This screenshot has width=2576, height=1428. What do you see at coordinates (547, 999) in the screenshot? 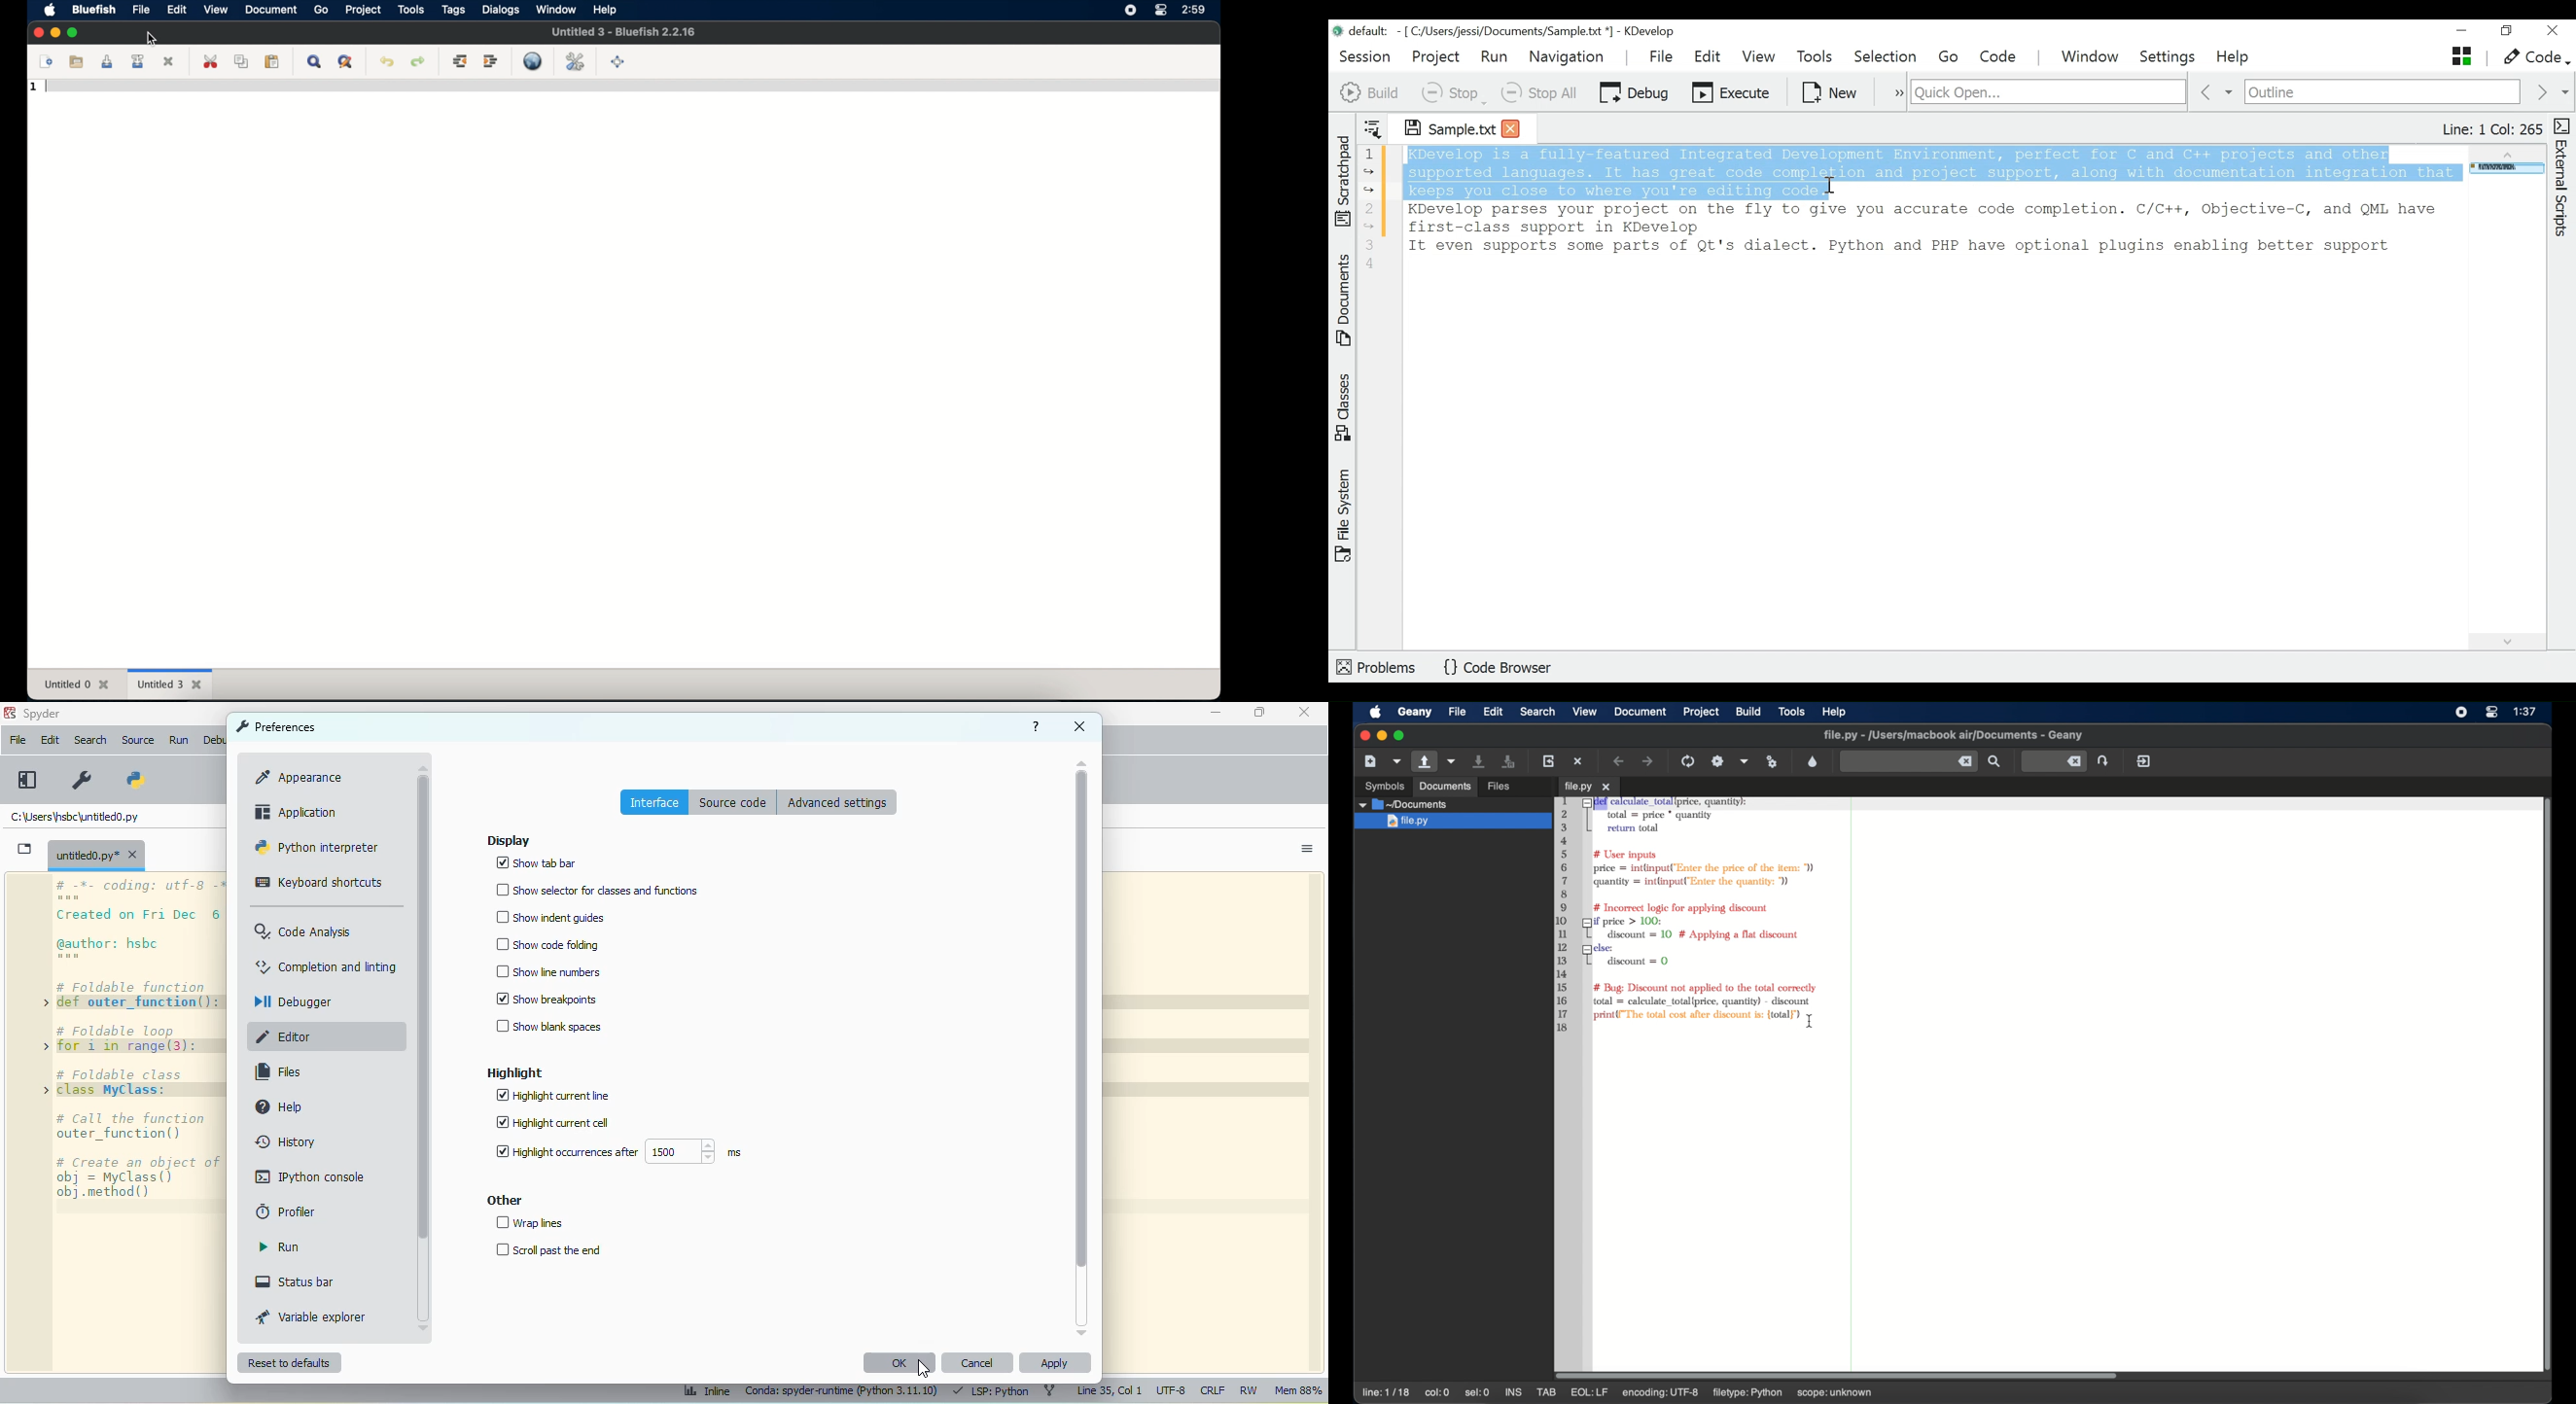
I see `show breakpoints` at bounding box center [547, 999].